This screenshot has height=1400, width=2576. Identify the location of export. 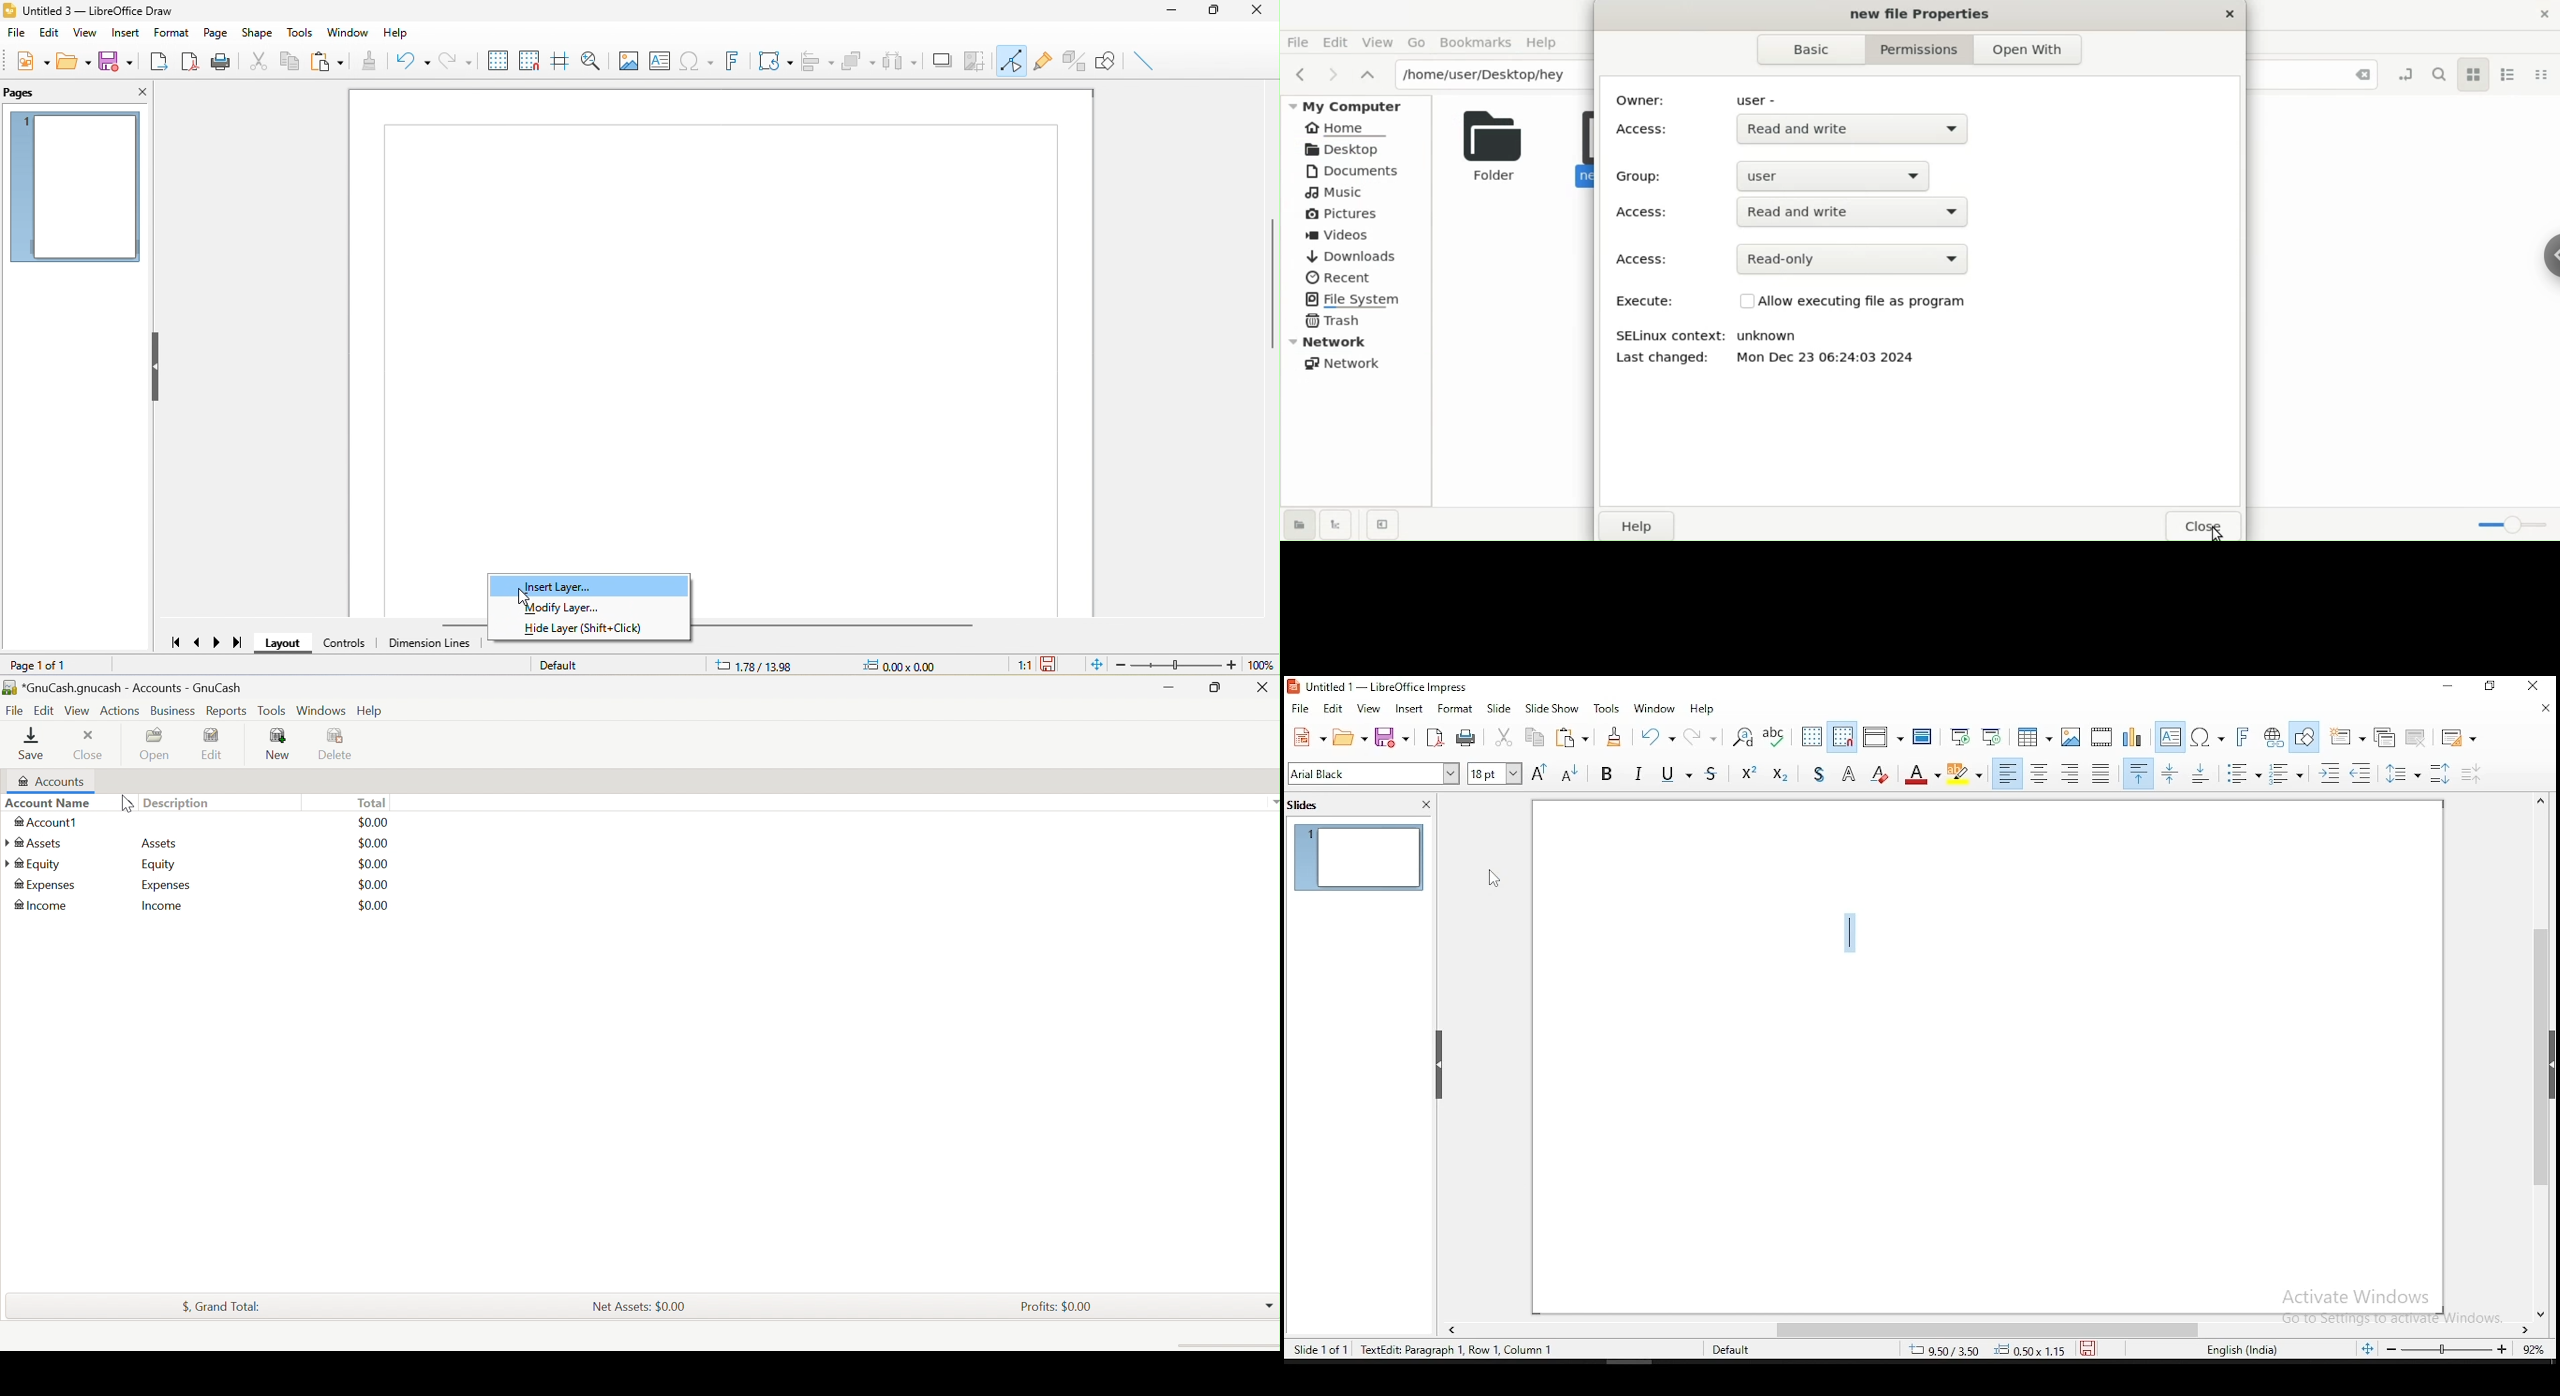
(160, 62).